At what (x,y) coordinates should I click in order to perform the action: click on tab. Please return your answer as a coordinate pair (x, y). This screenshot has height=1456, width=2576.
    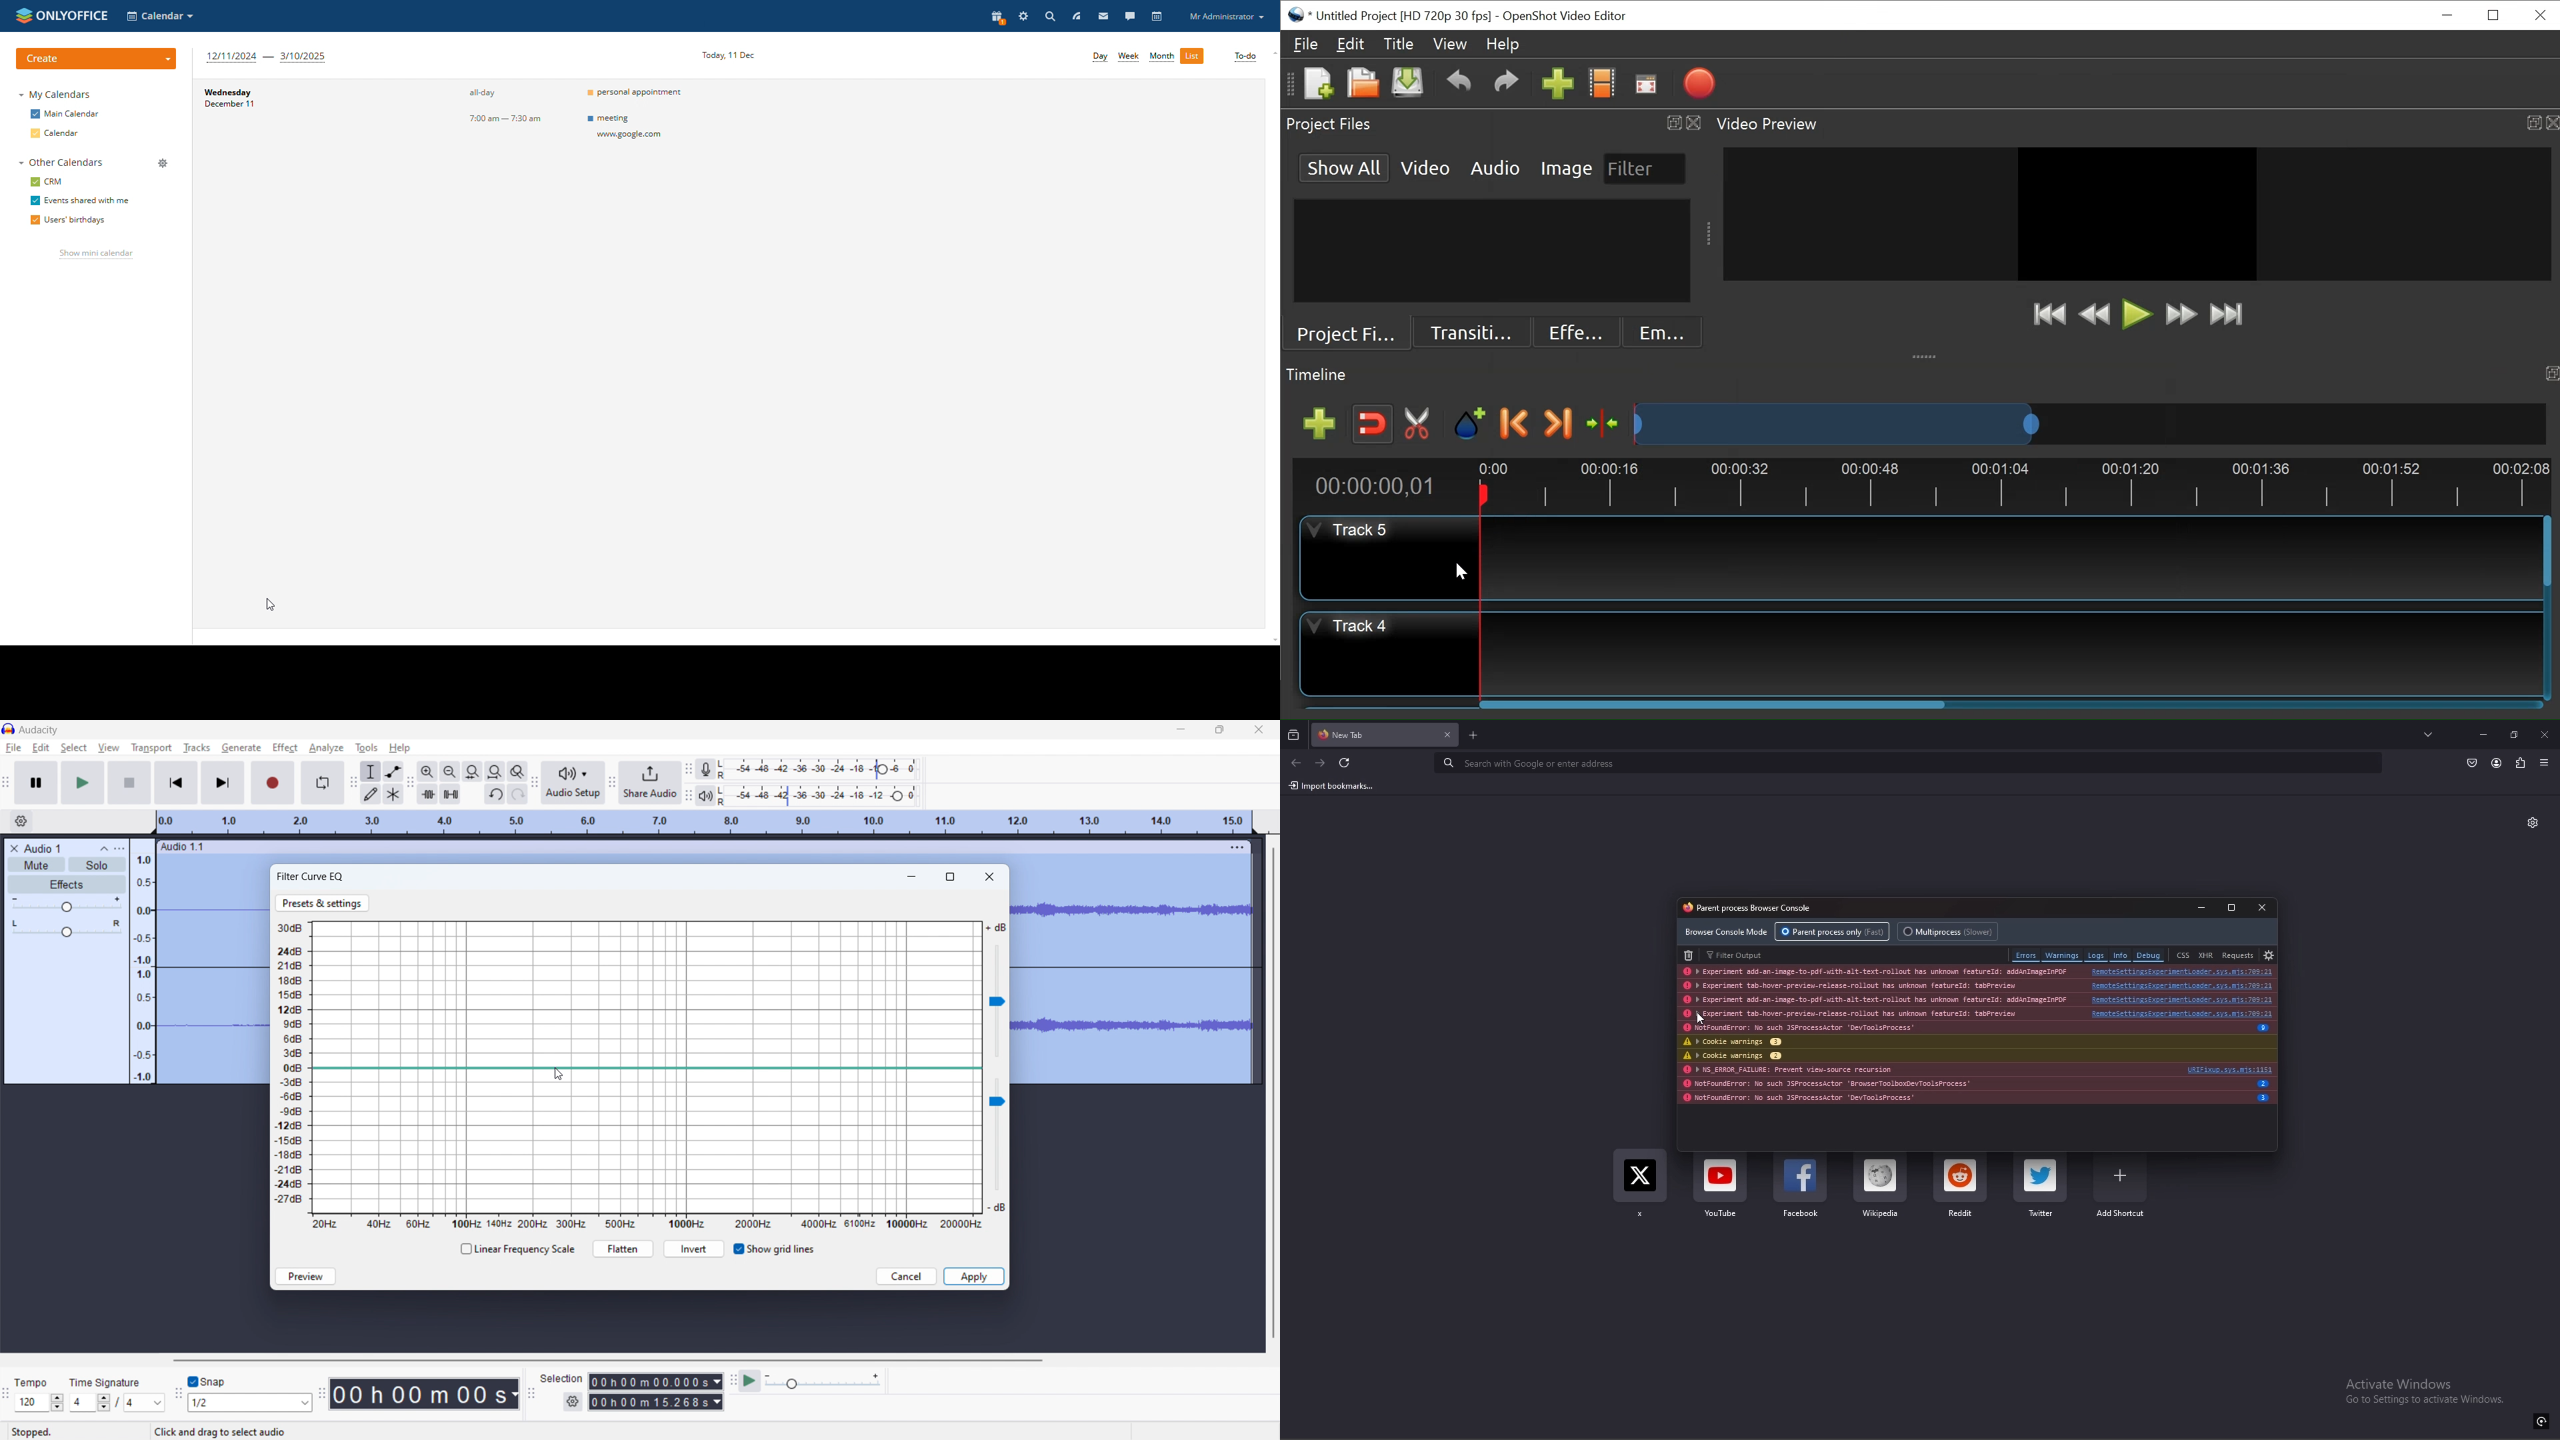
    Looking at the image, I should click on (1365, 735).